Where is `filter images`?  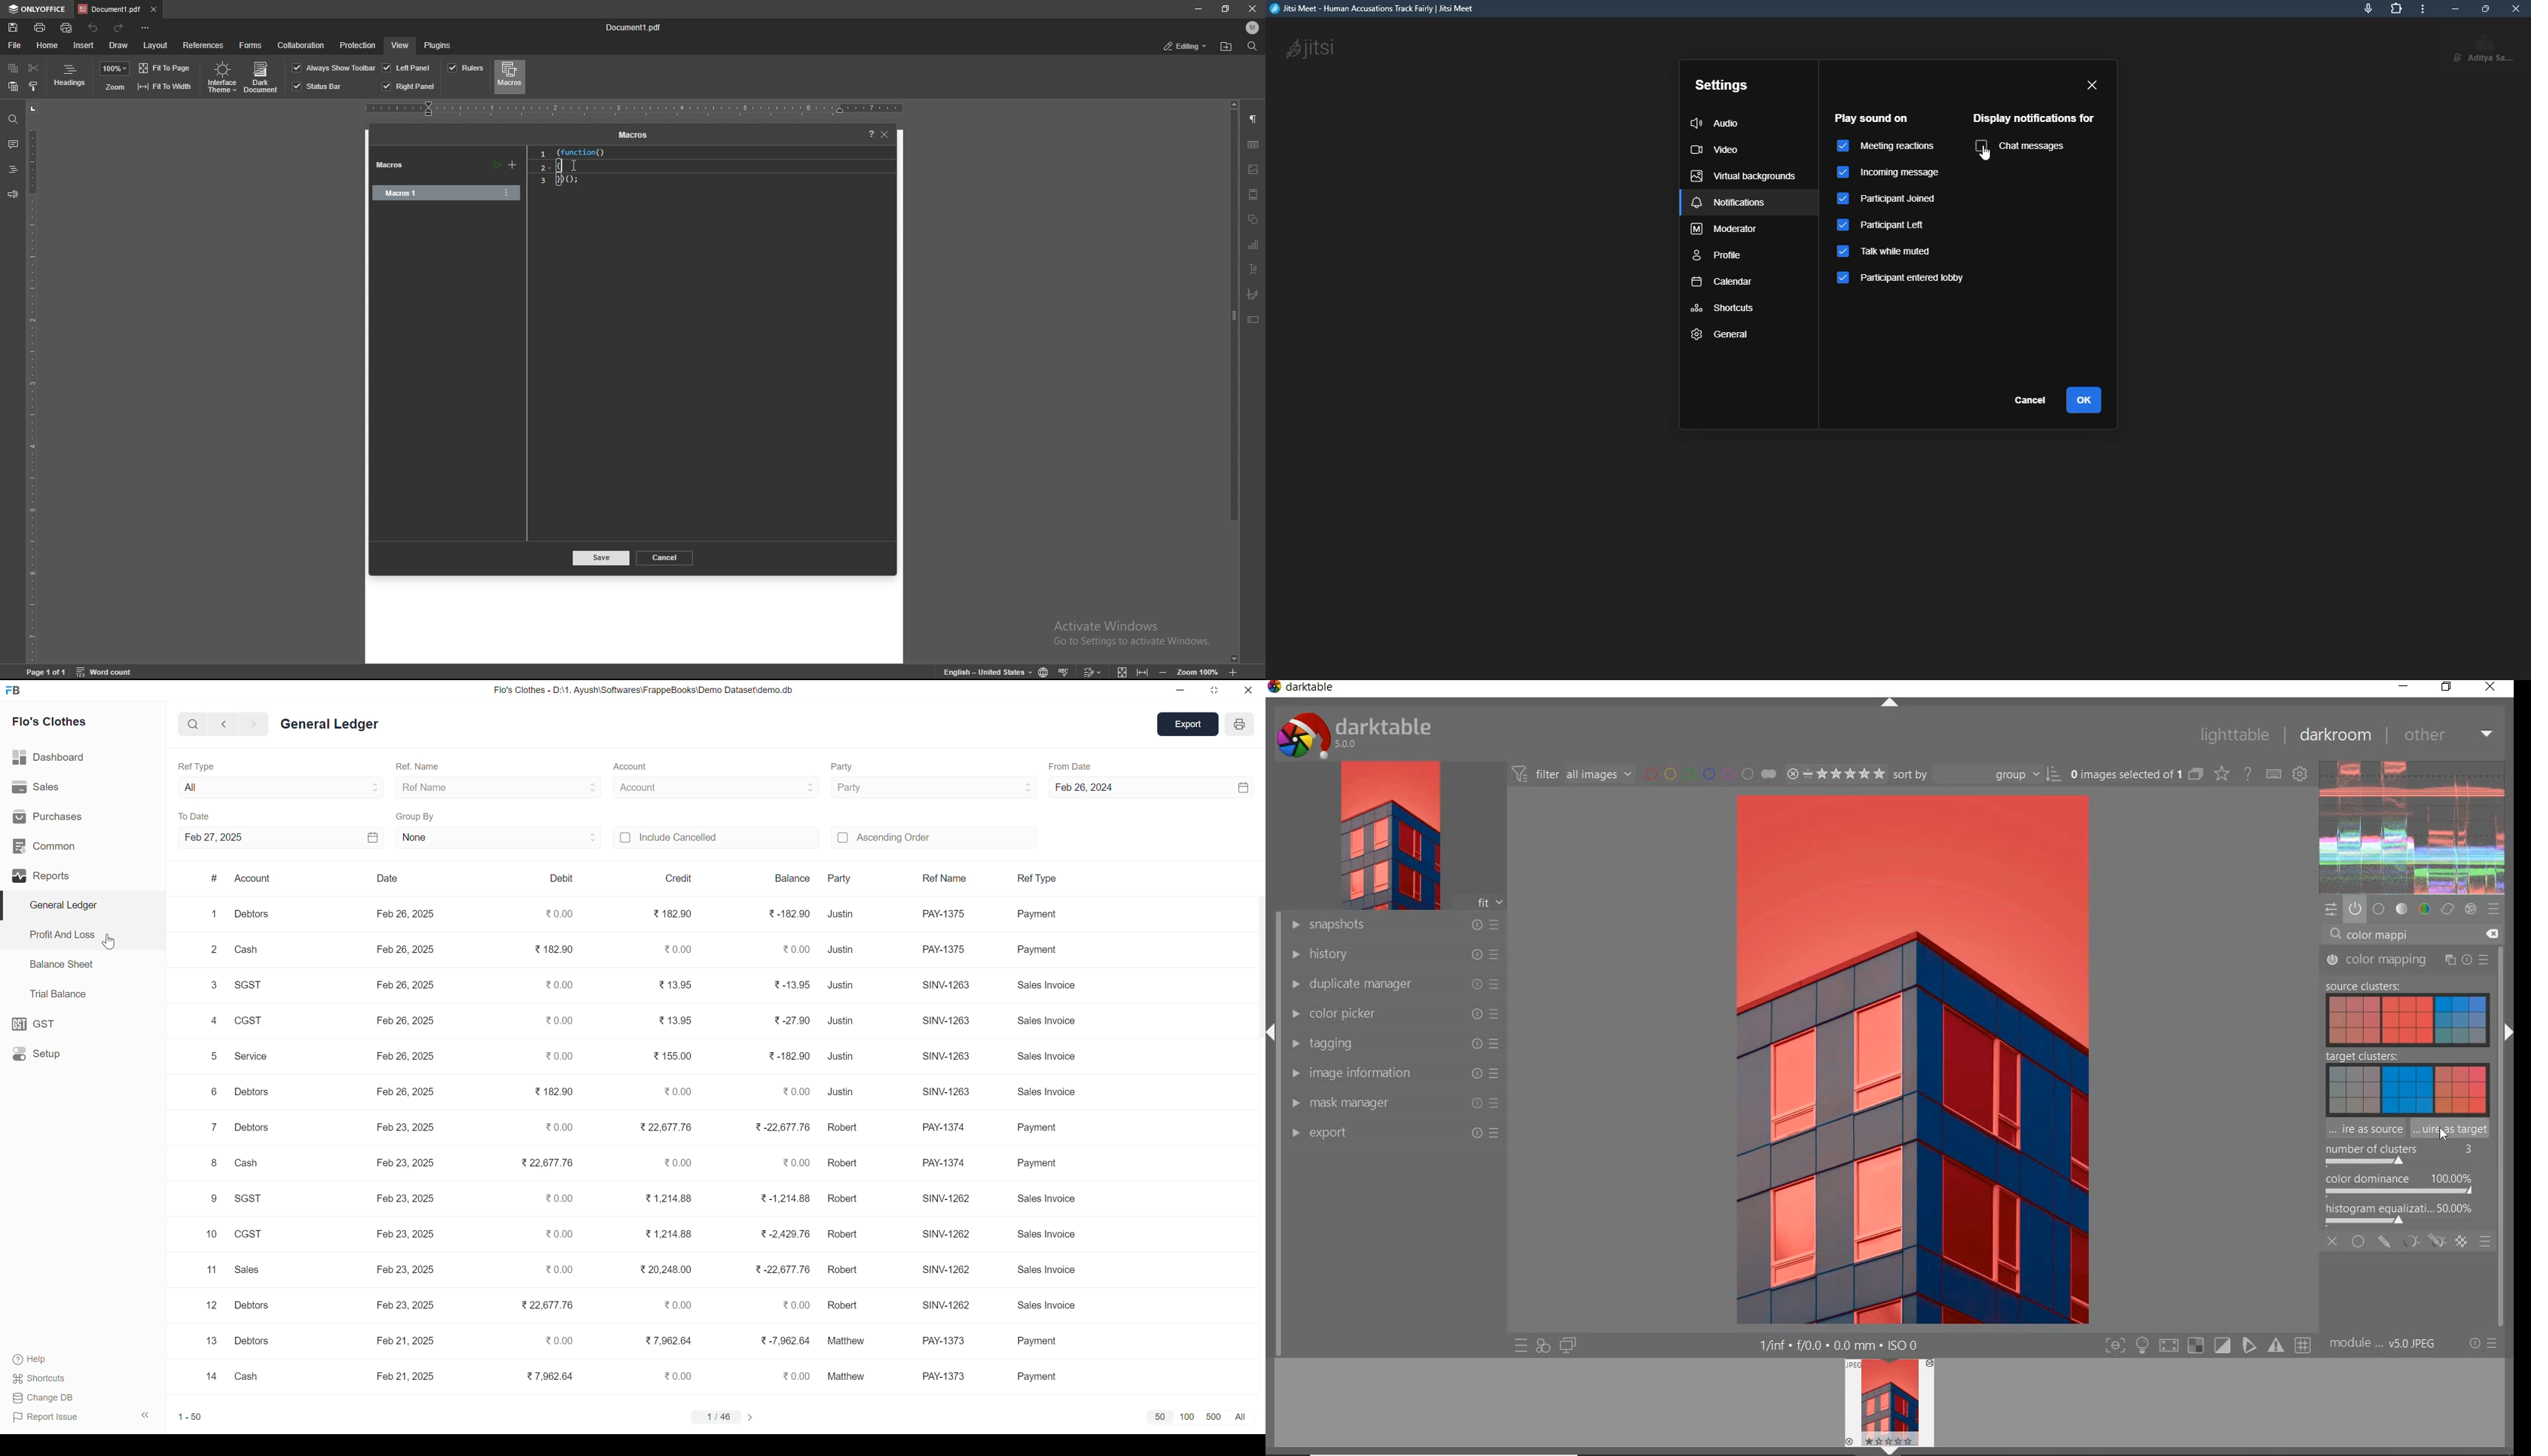 filter images is located at coordinates (1571, 773).